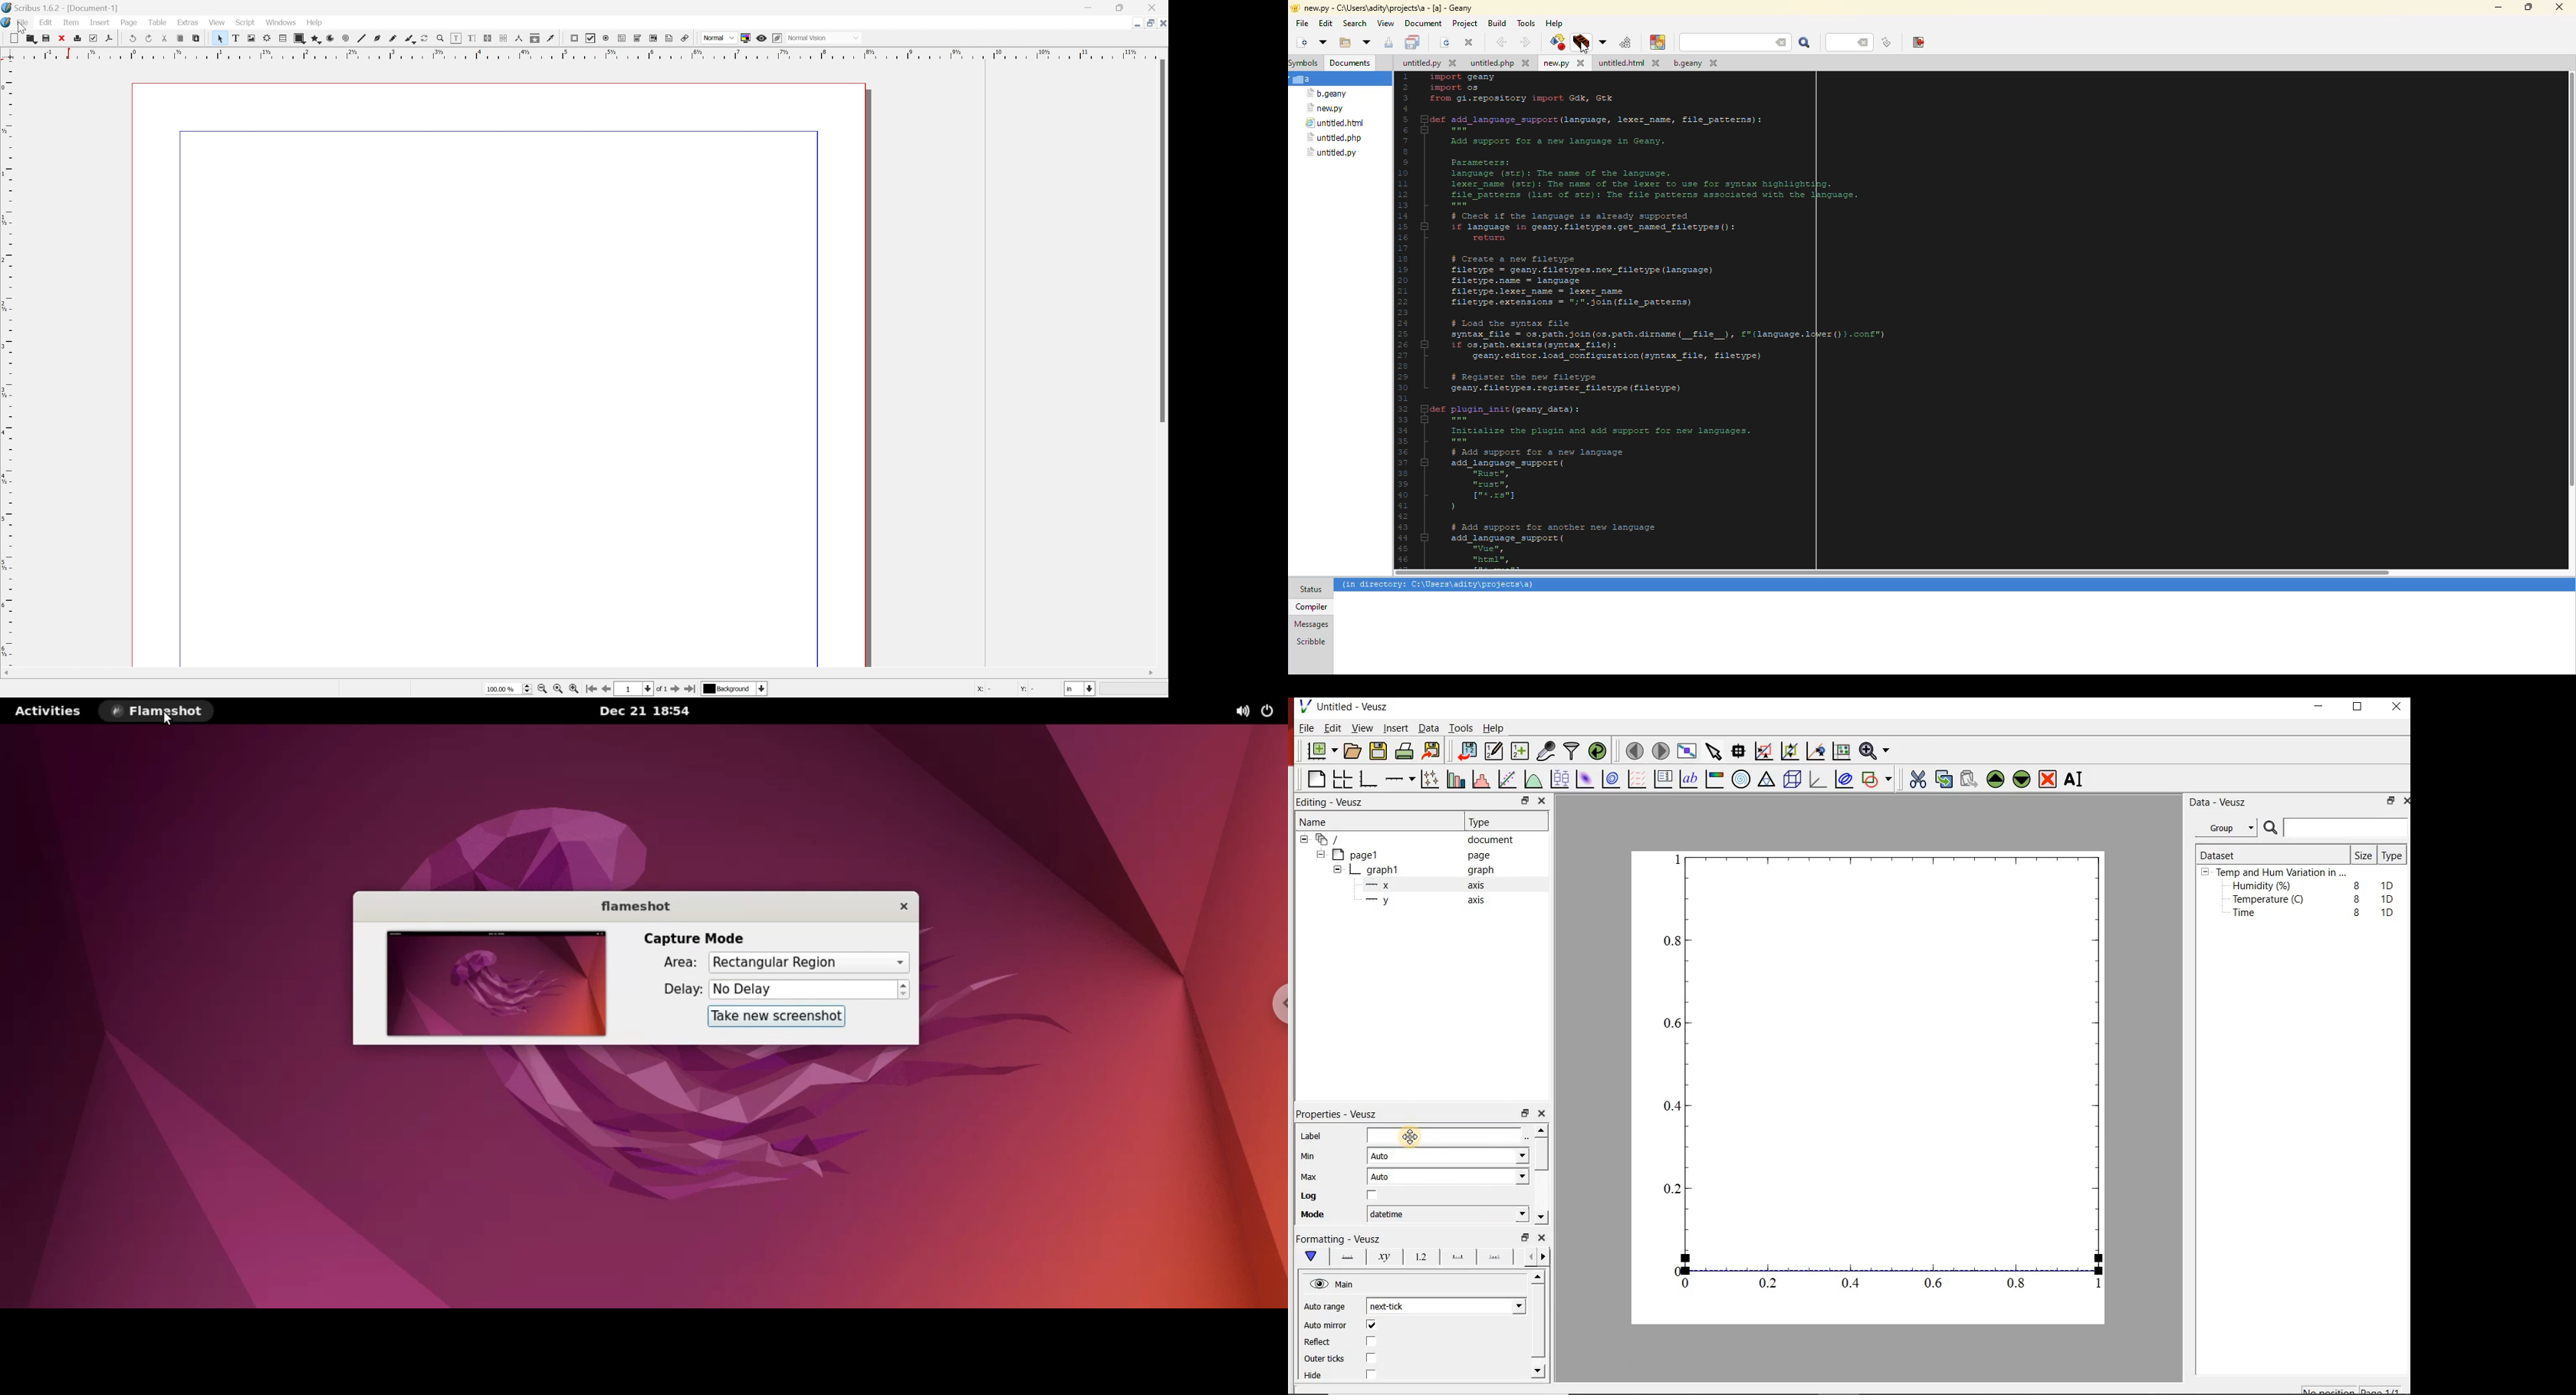  Describe the element at coordinates (1597, 752) in the screenshot. I see `reload linked datasets` at that location.